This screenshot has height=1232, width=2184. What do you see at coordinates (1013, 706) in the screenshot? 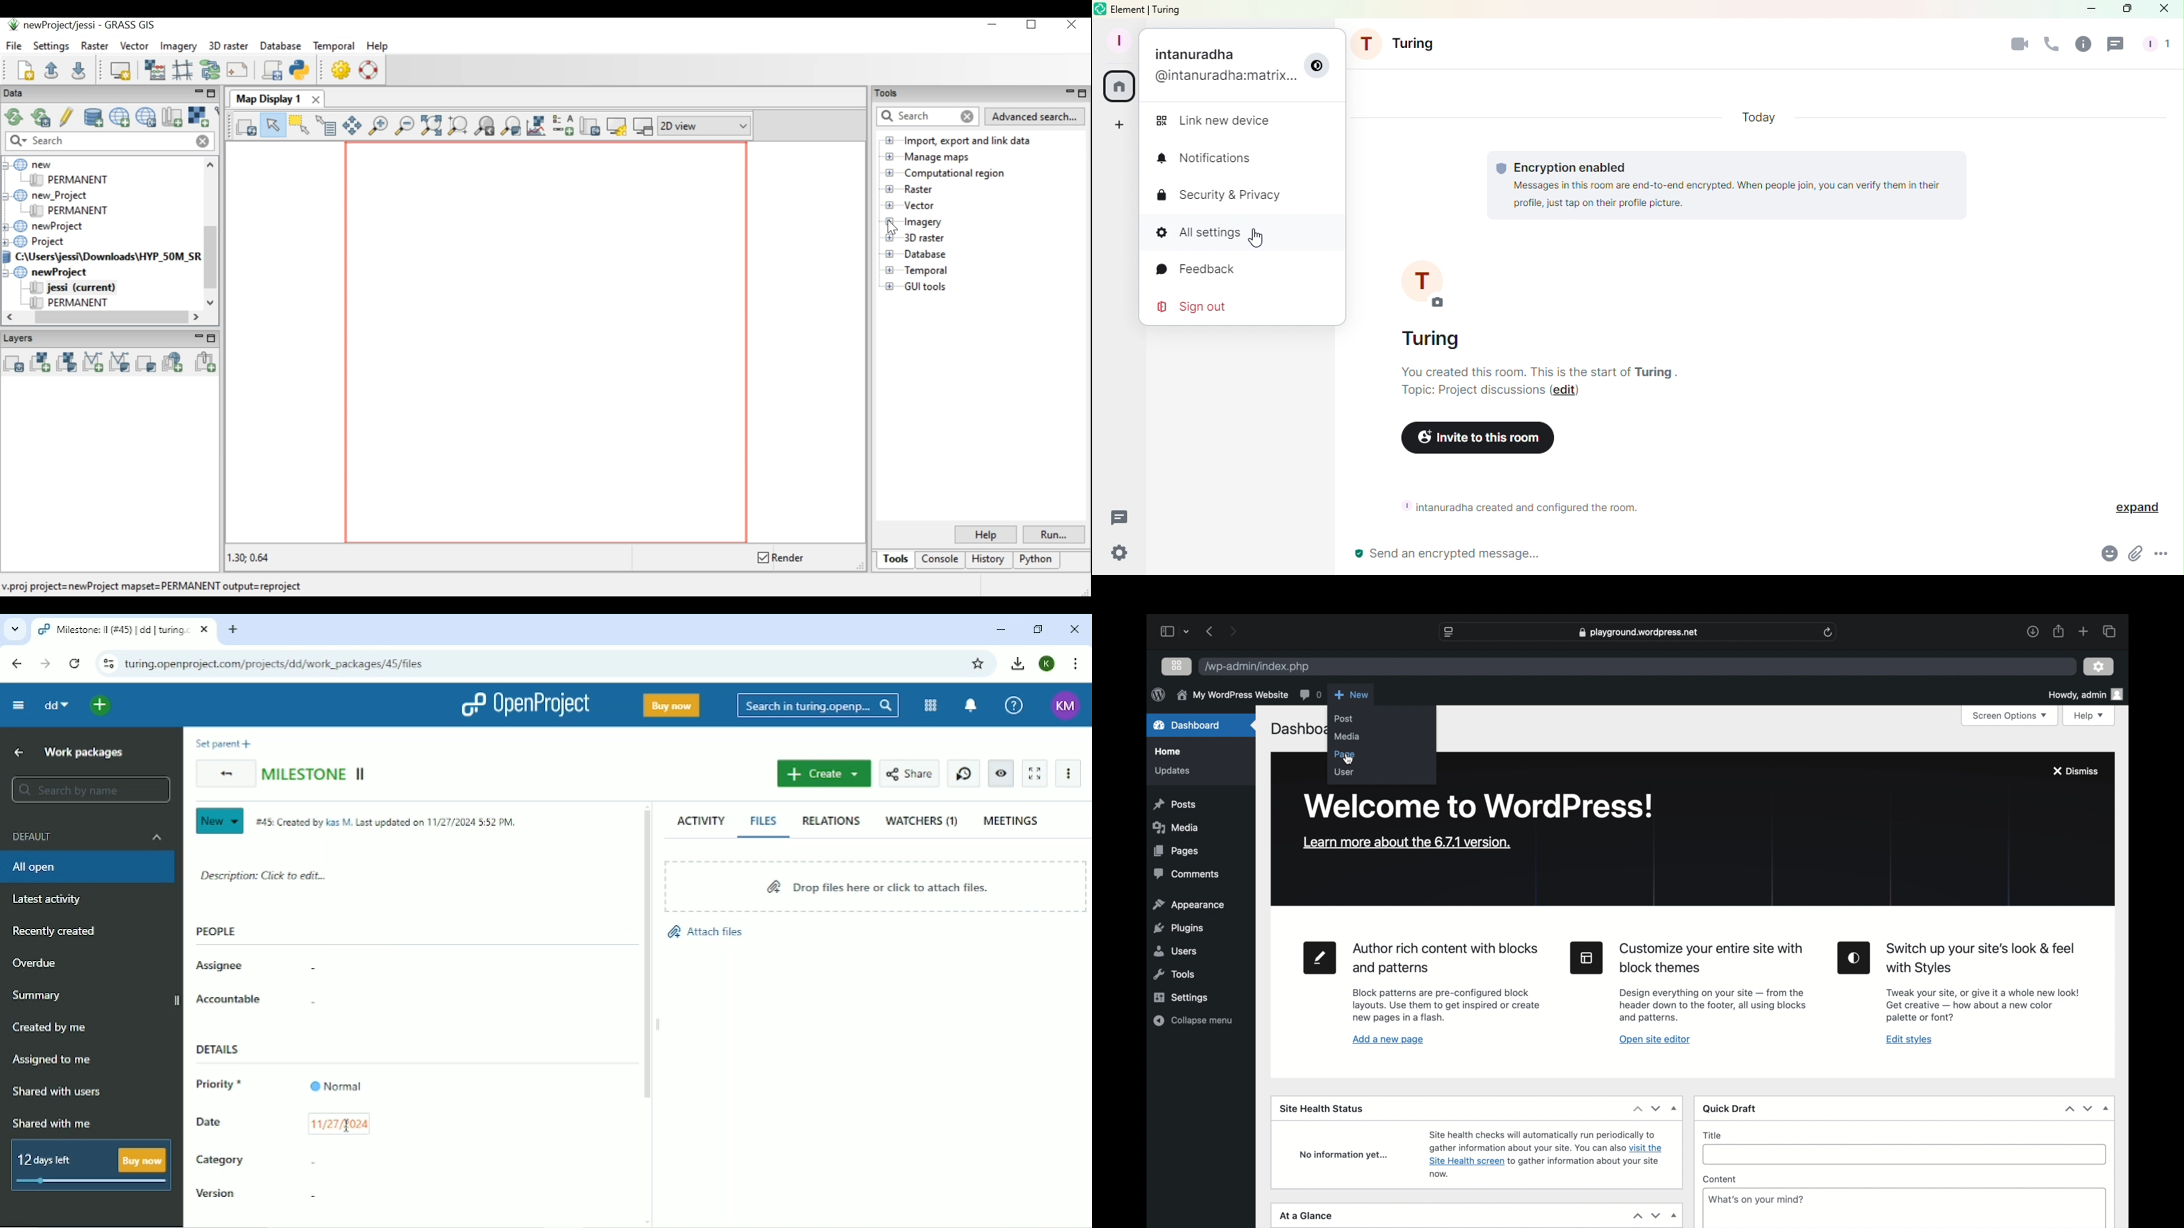
I see `Help` at bounding box center [1013, 706].